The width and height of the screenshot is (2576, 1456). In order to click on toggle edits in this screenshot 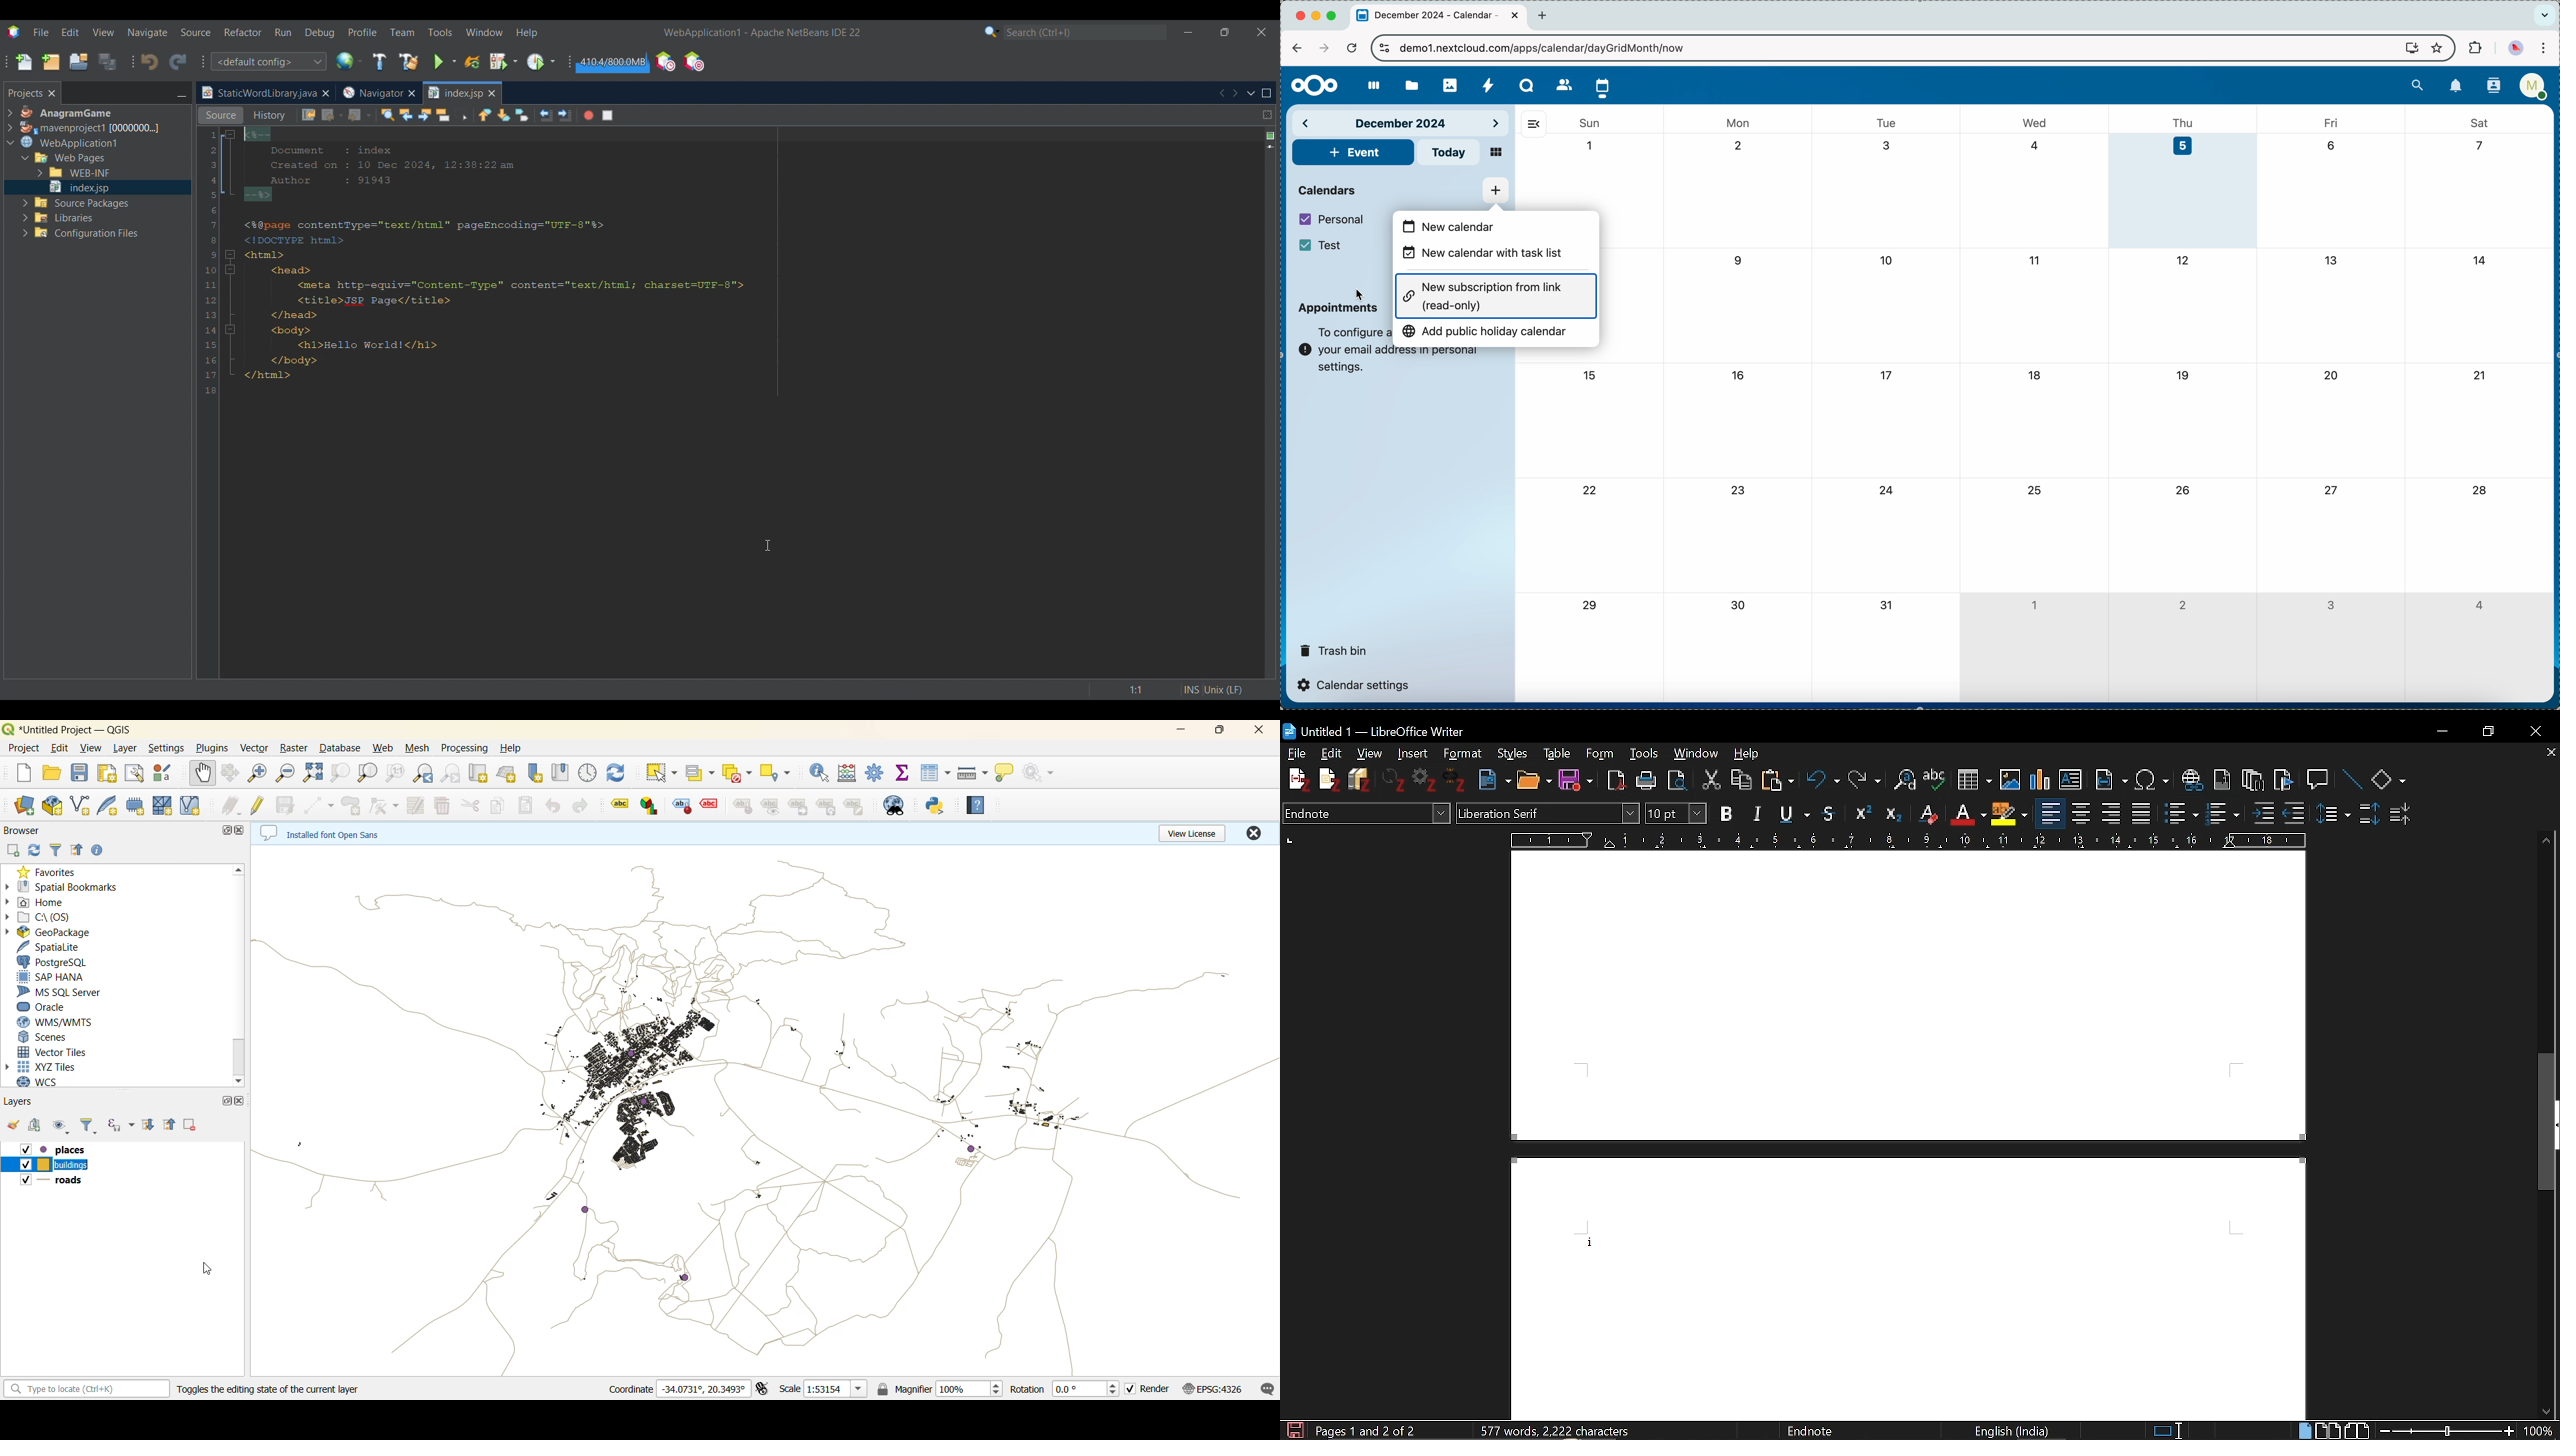, I will do `click(260, 805)`.